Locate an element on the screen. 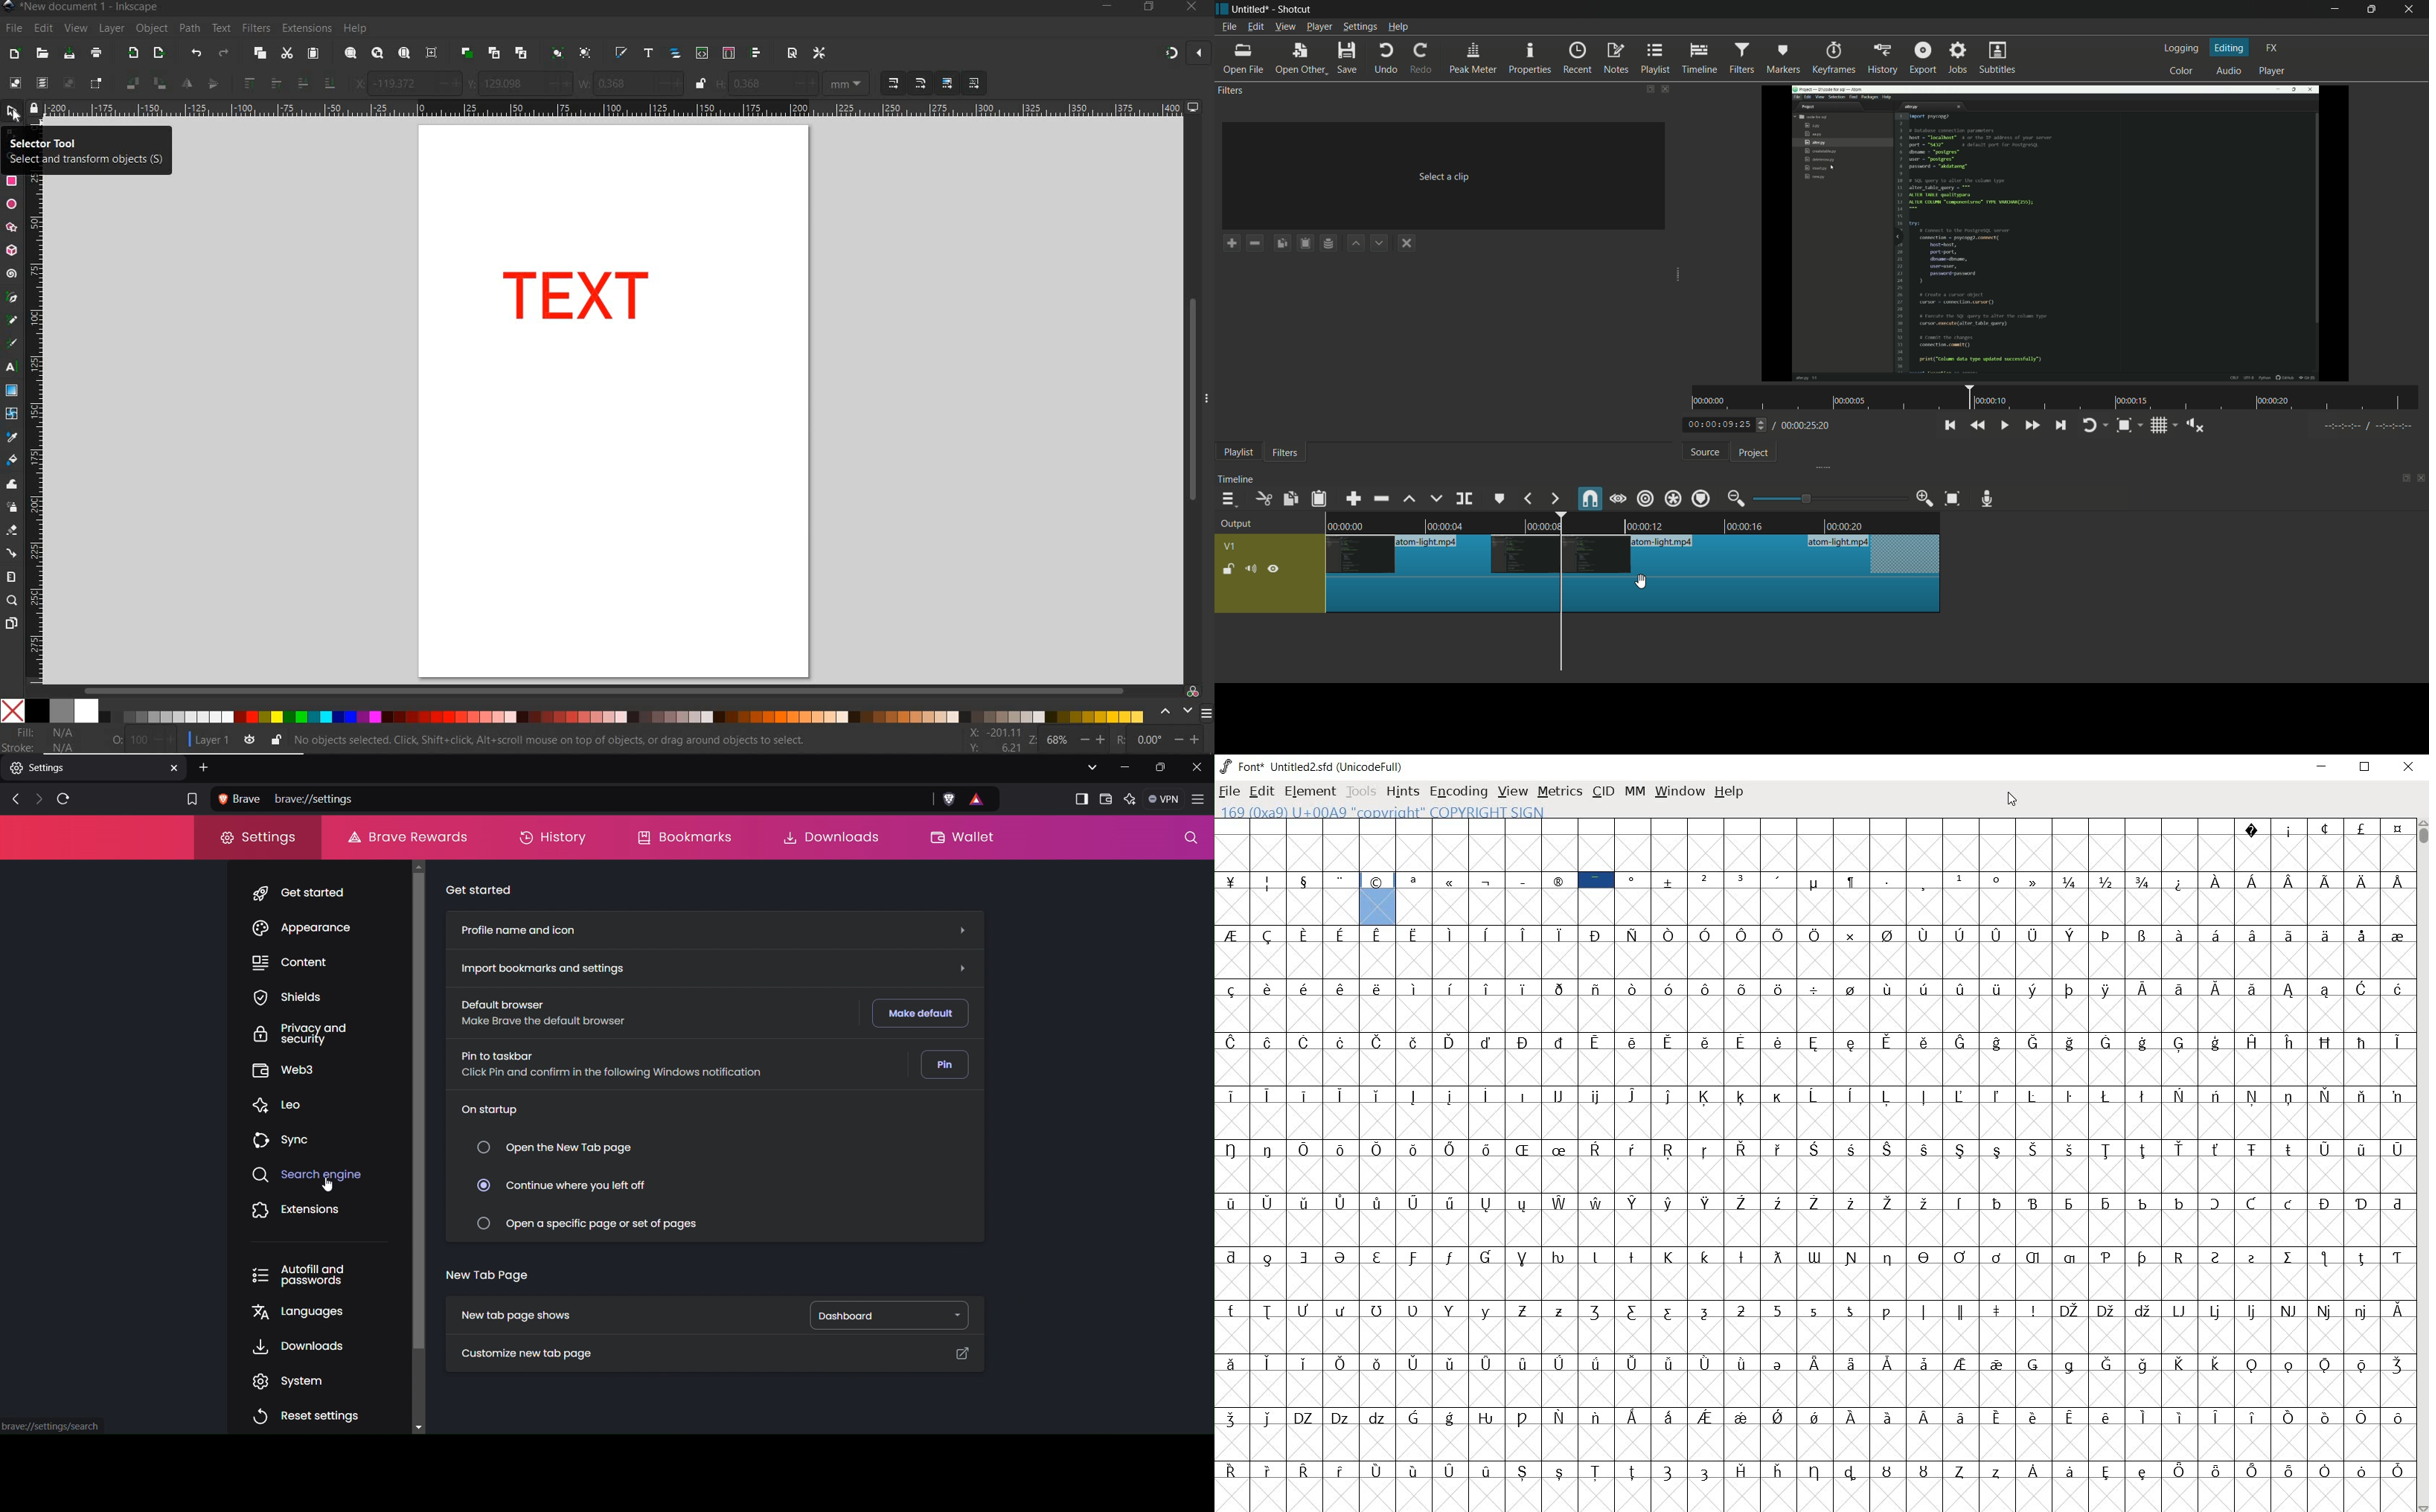 The width and height of the screenshot is (2436, 1512). Import bookmarks and settings is located at coordinates (549, 968).